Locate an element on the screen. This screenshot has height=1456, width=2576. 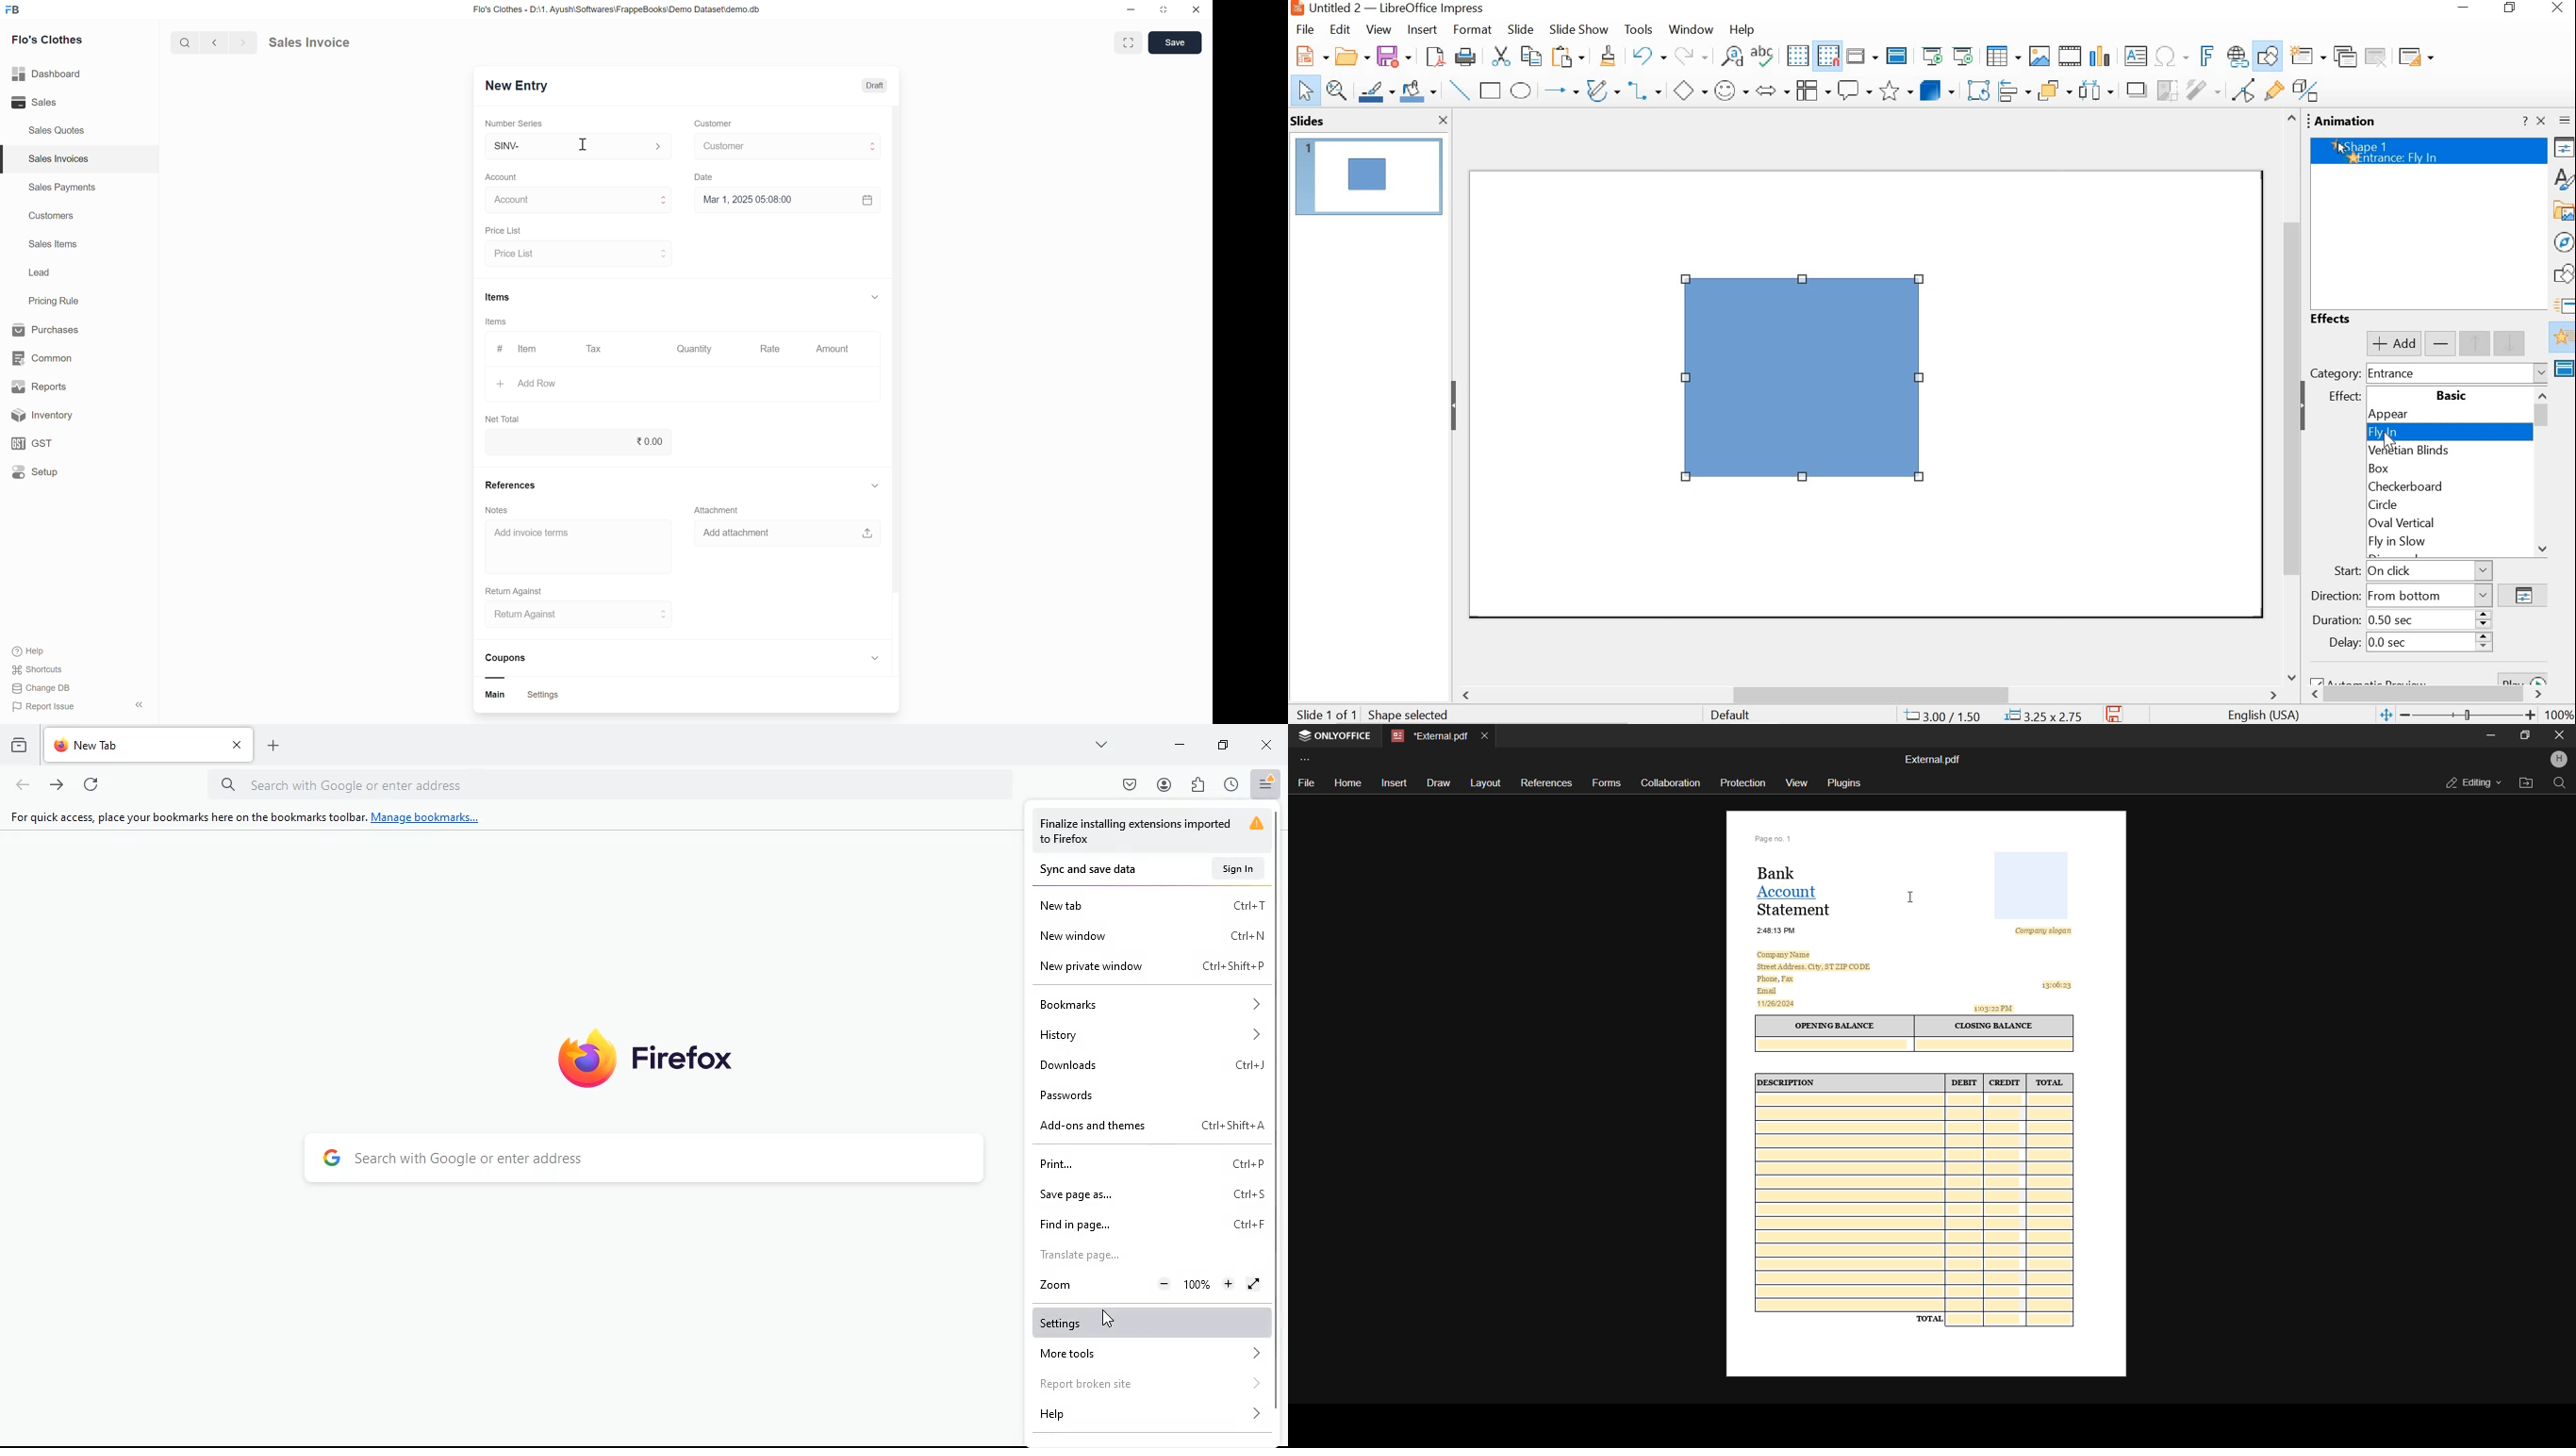
styles is located at coordinates (2564, 177).